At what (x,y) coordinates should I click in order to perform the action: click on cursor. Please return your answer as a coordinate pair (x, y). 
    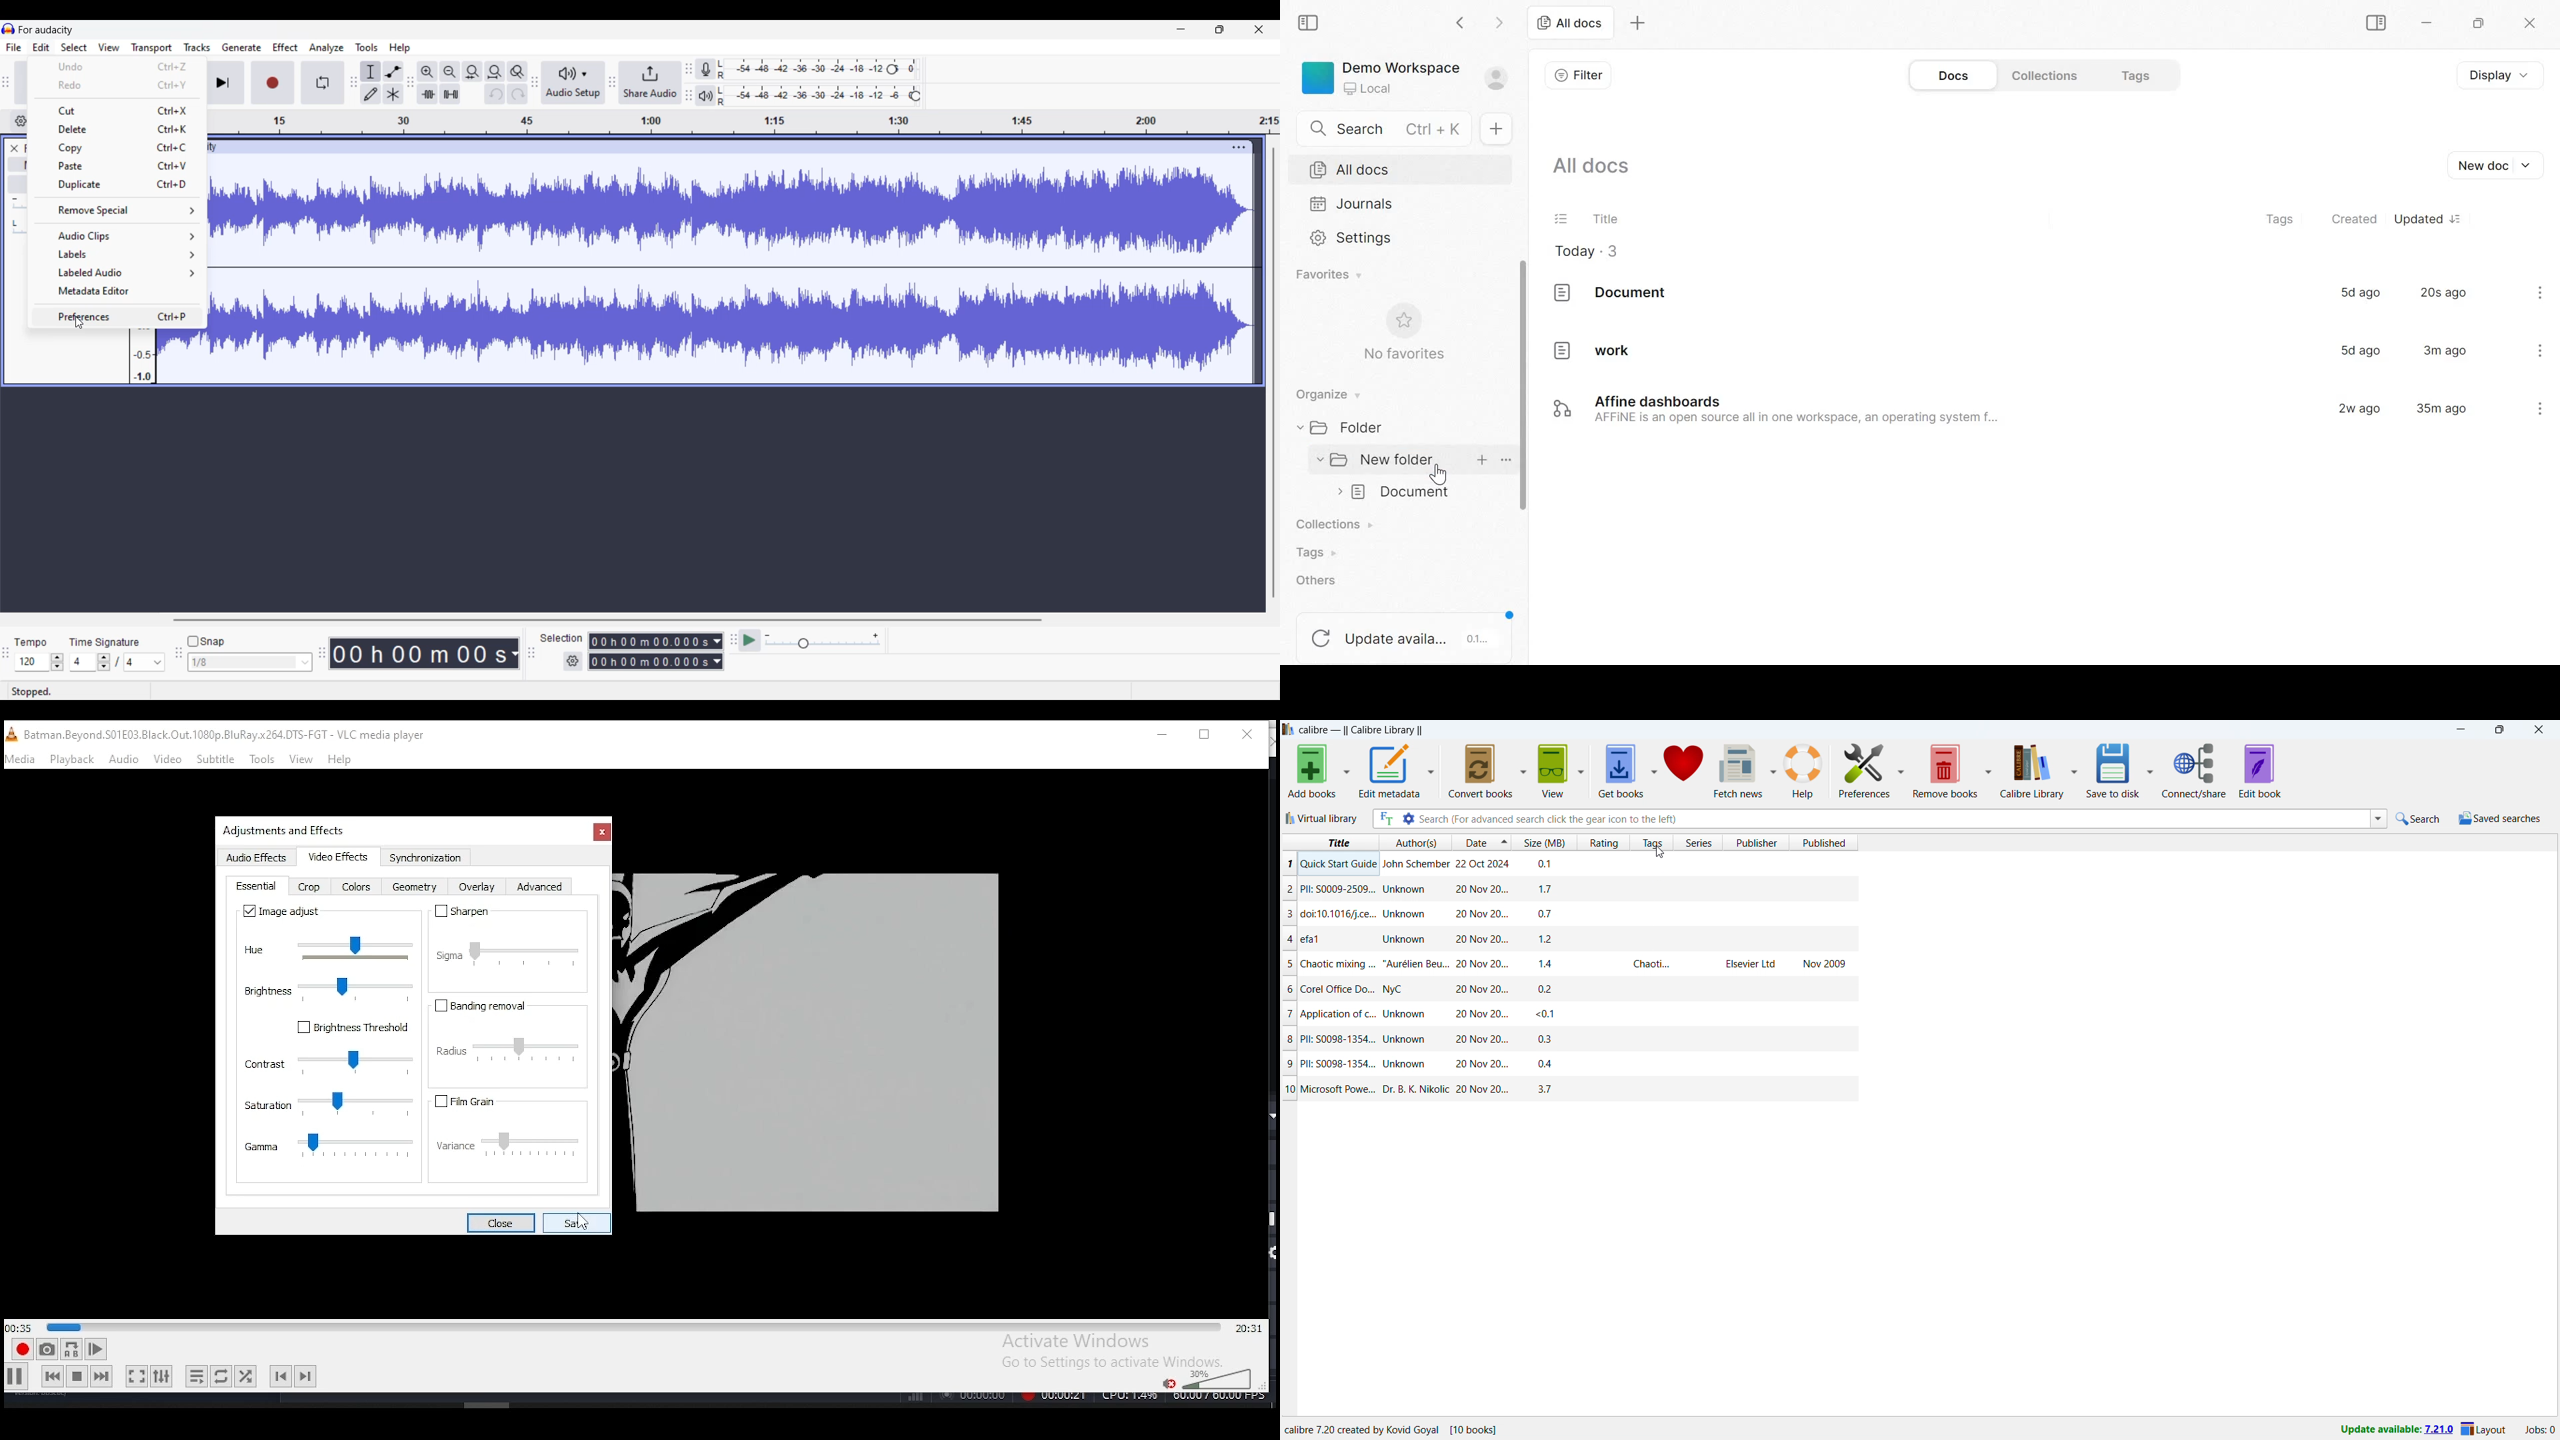
    Looking at the image, I should click on (1660, 852).